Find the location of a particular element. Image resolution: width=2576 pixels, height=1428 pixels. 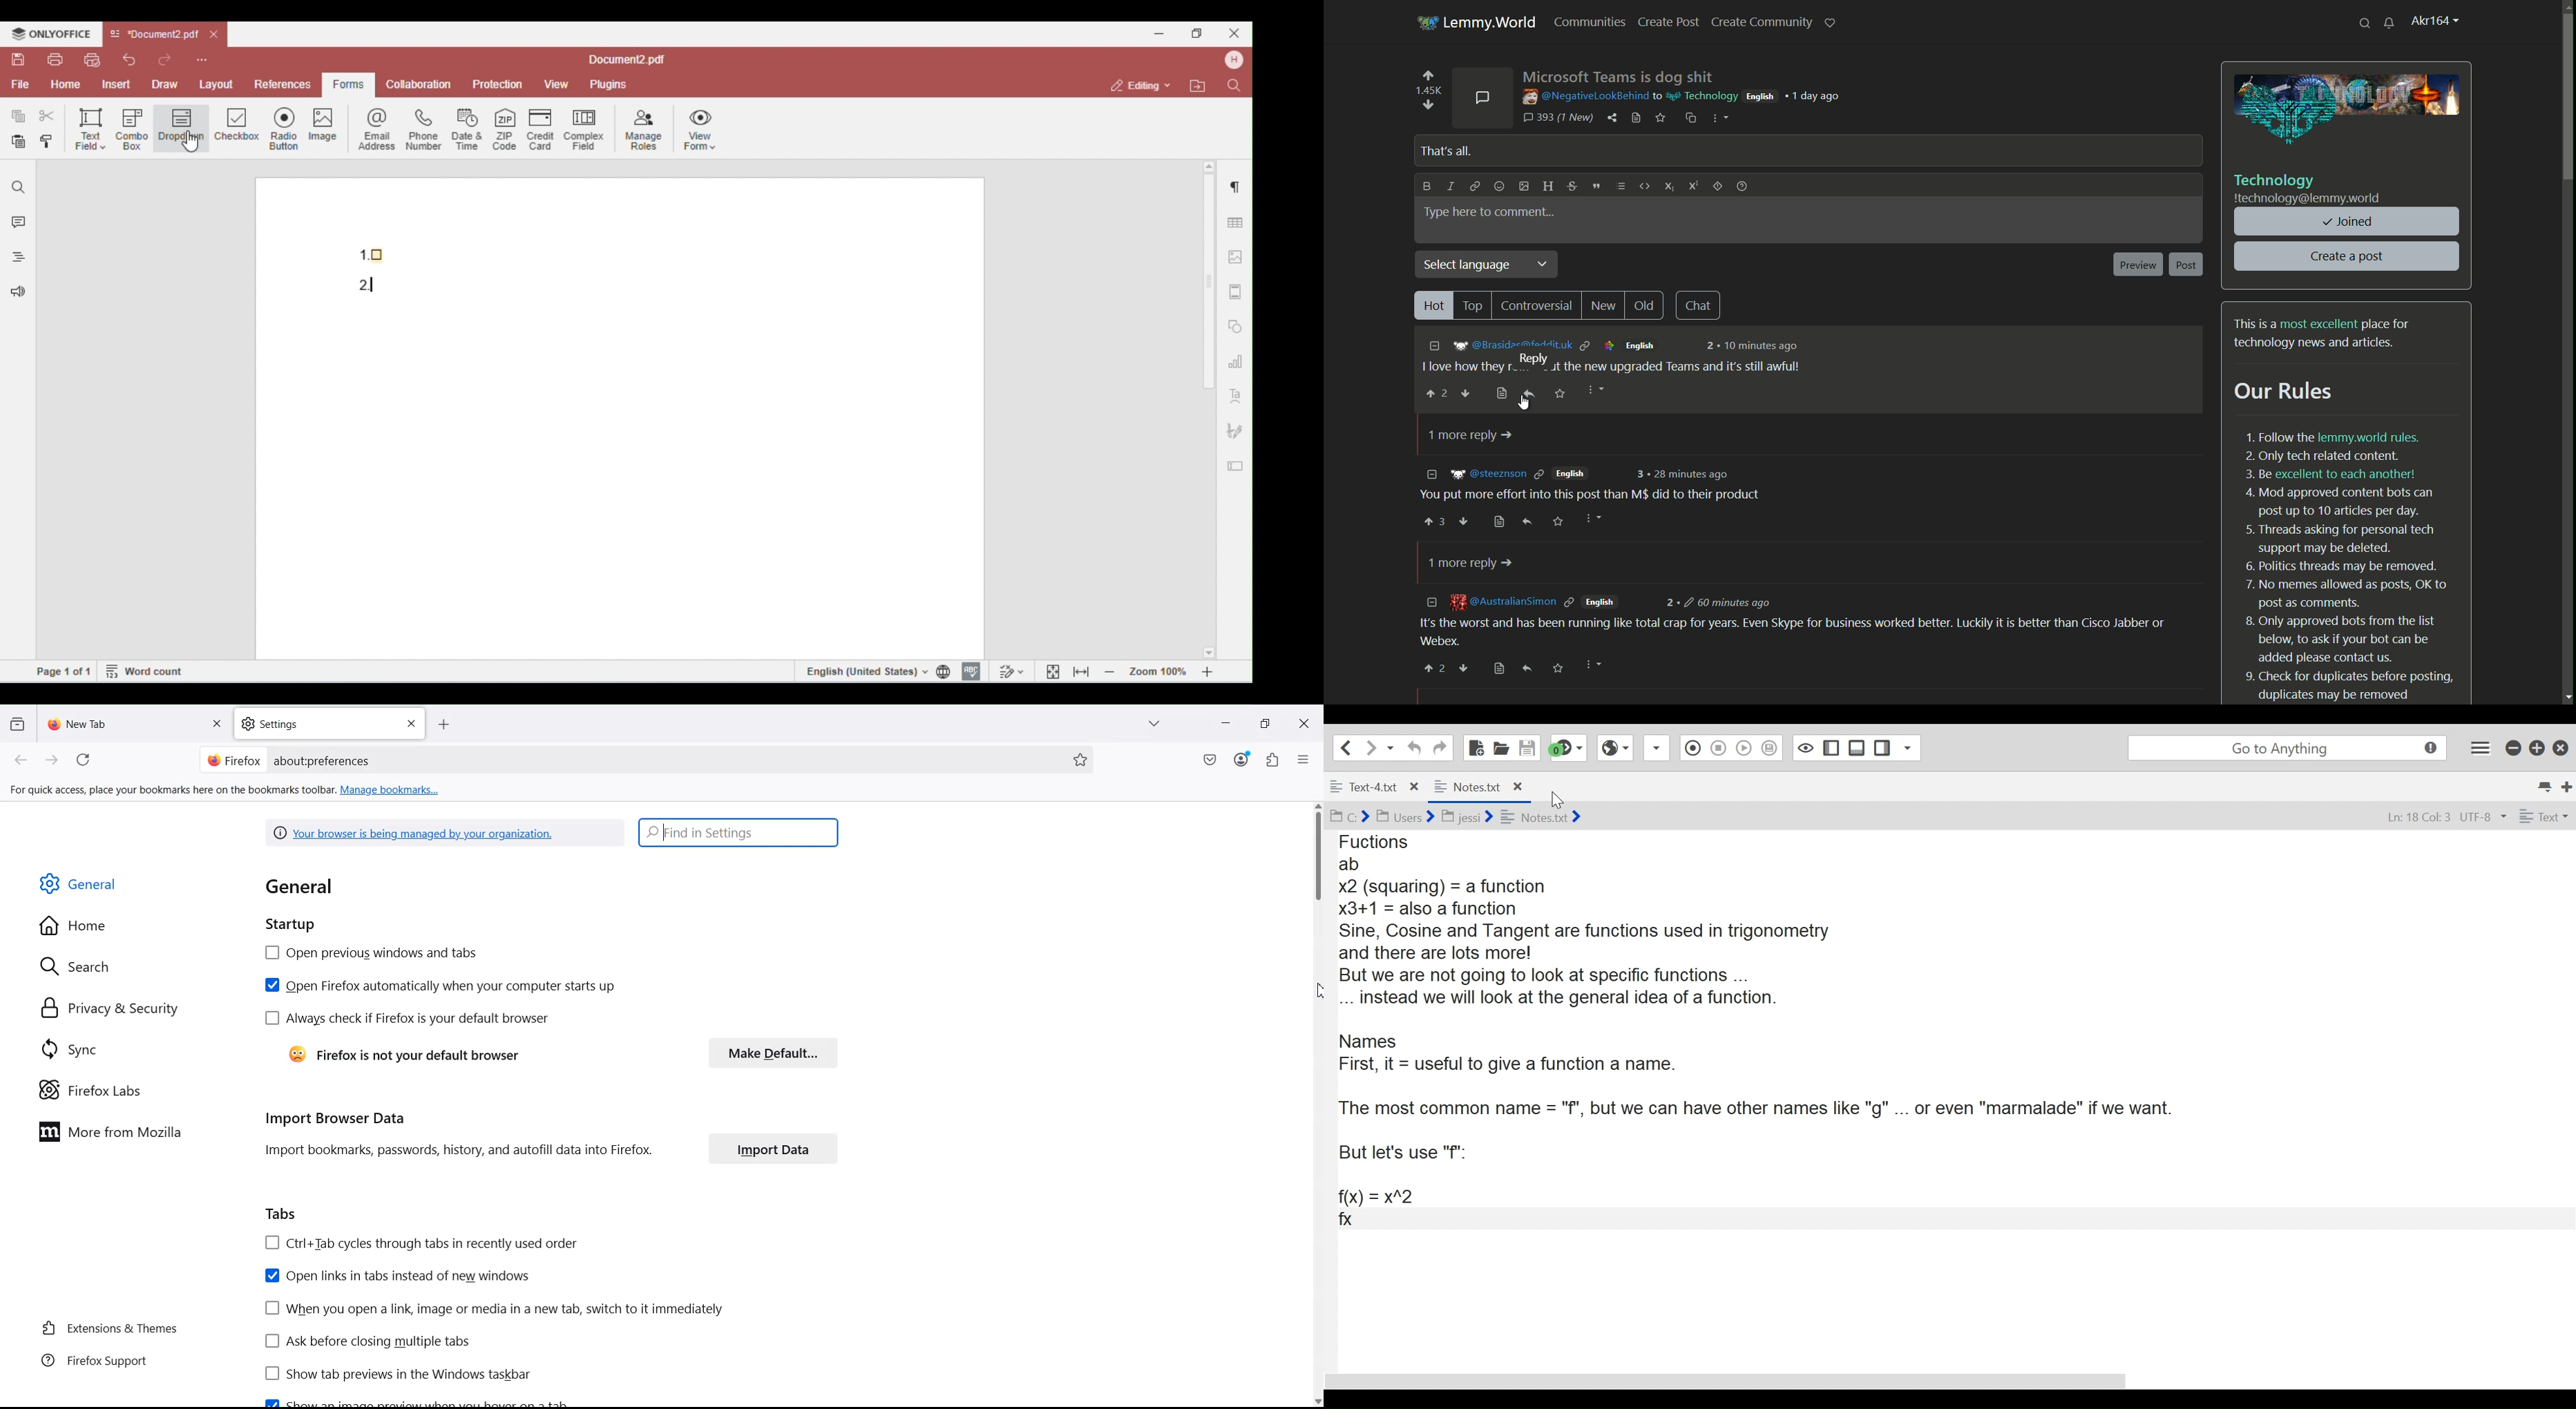

link is located at coordinates (1474, 188).